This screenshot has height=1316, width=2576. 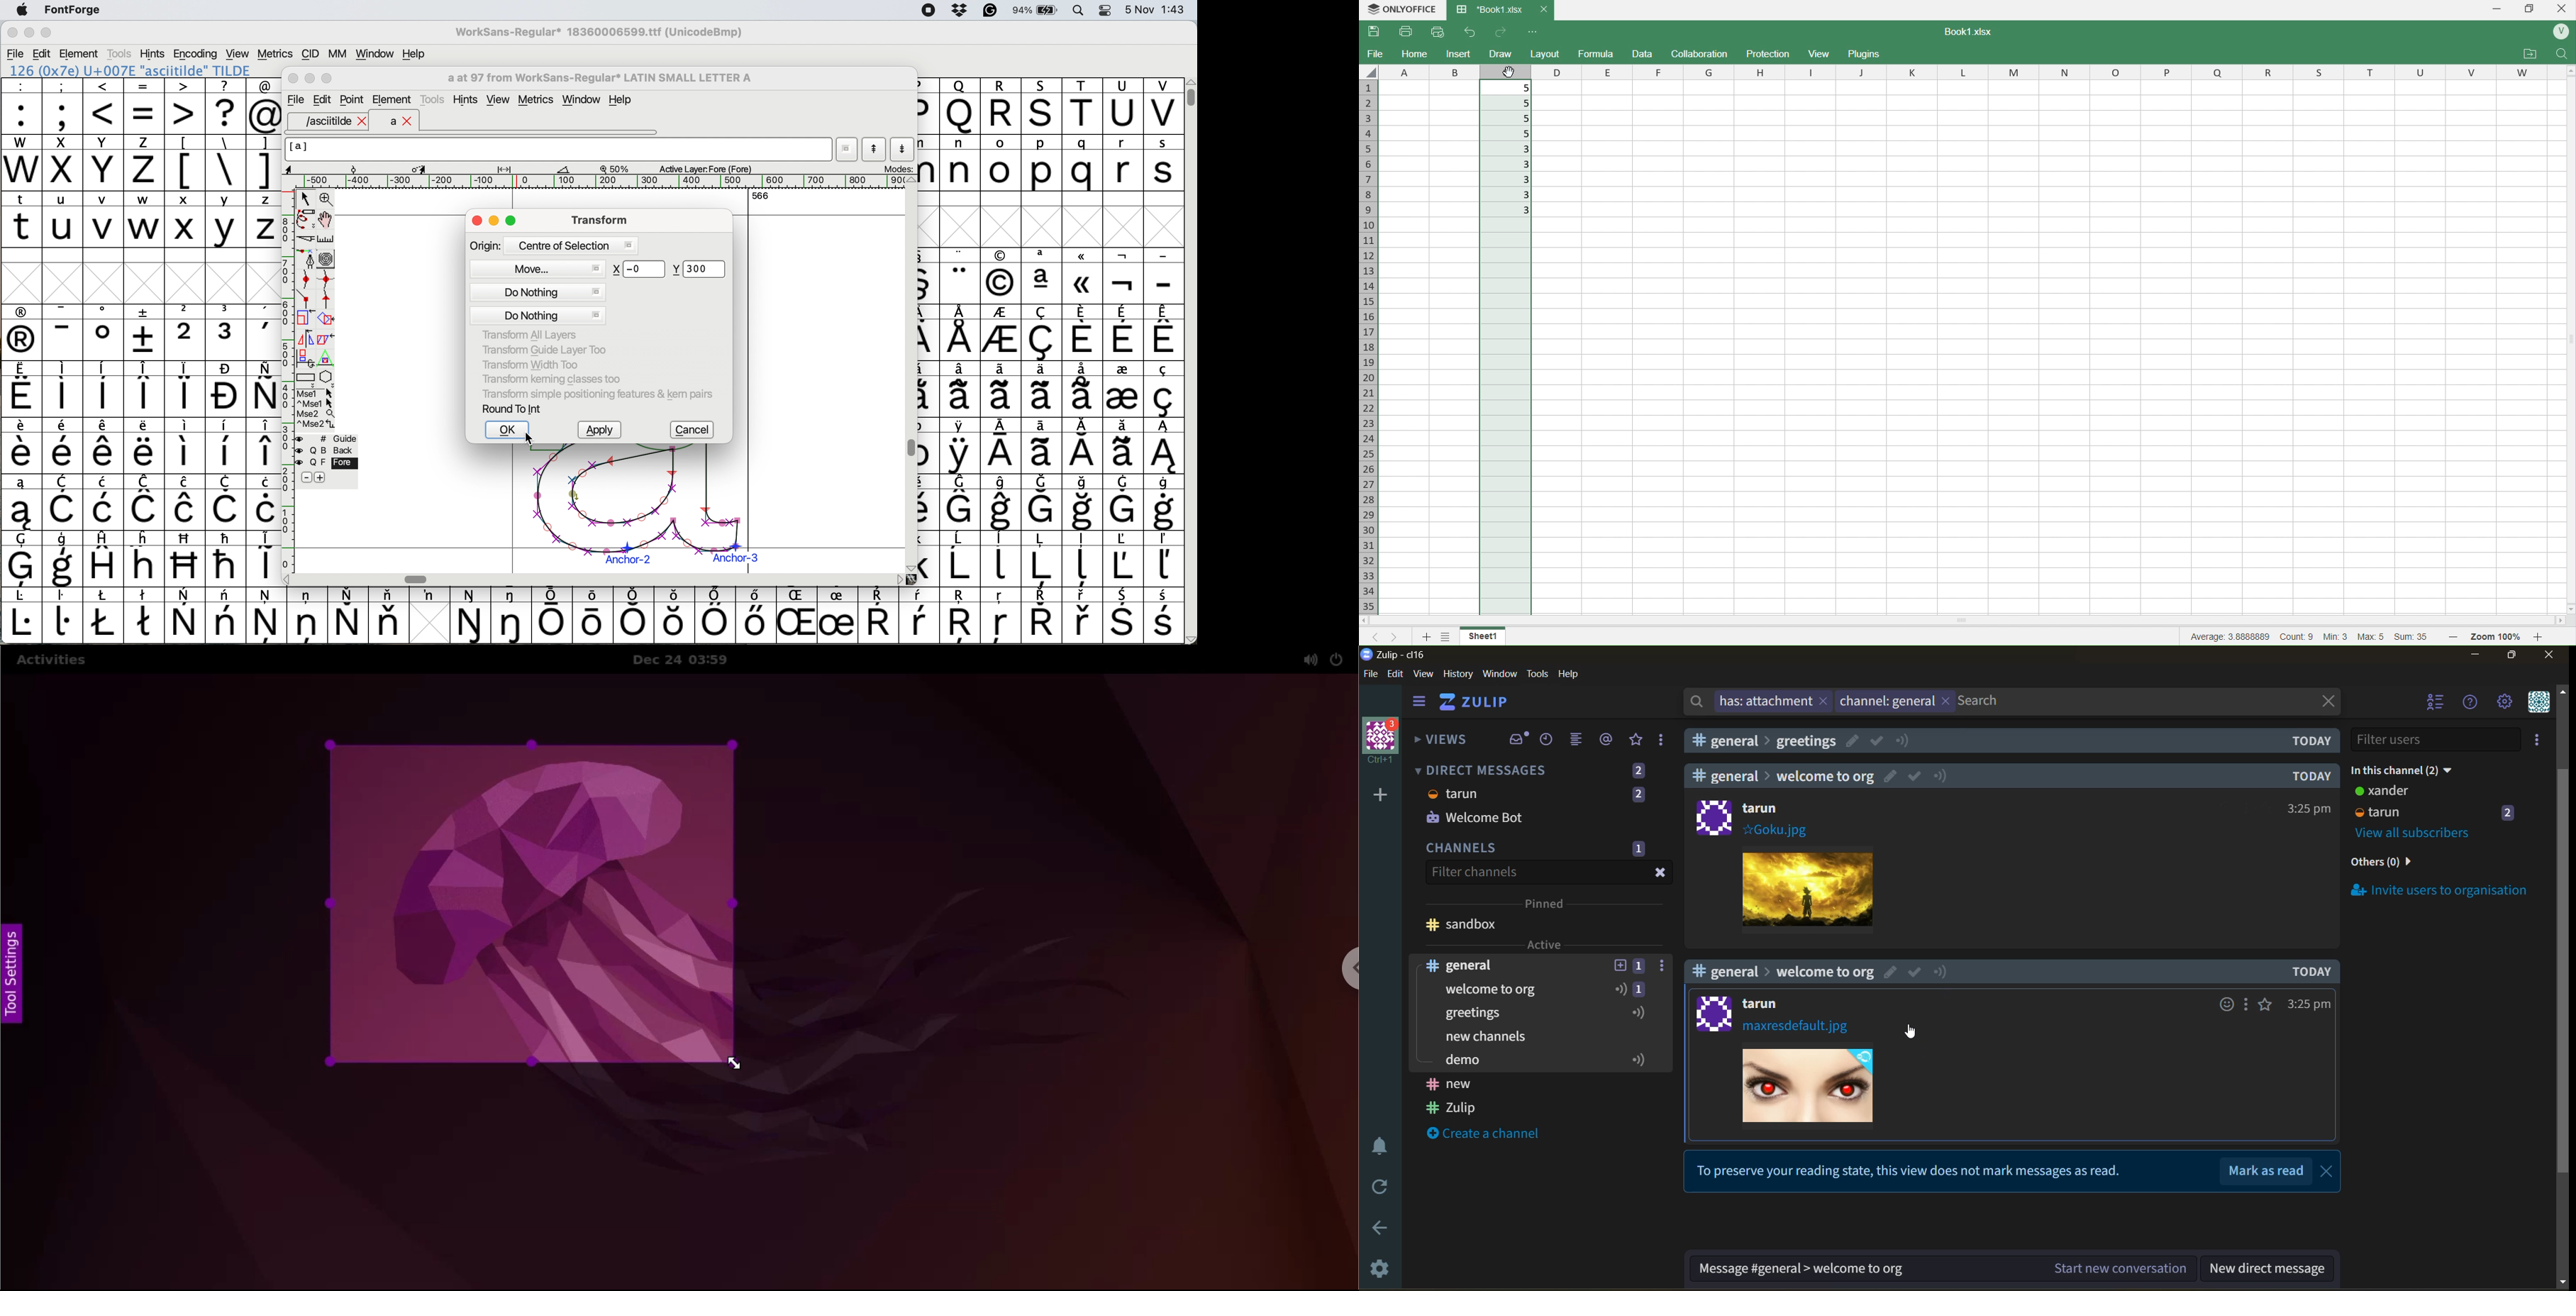 I want to click on 2, so click(x=185, y=332).